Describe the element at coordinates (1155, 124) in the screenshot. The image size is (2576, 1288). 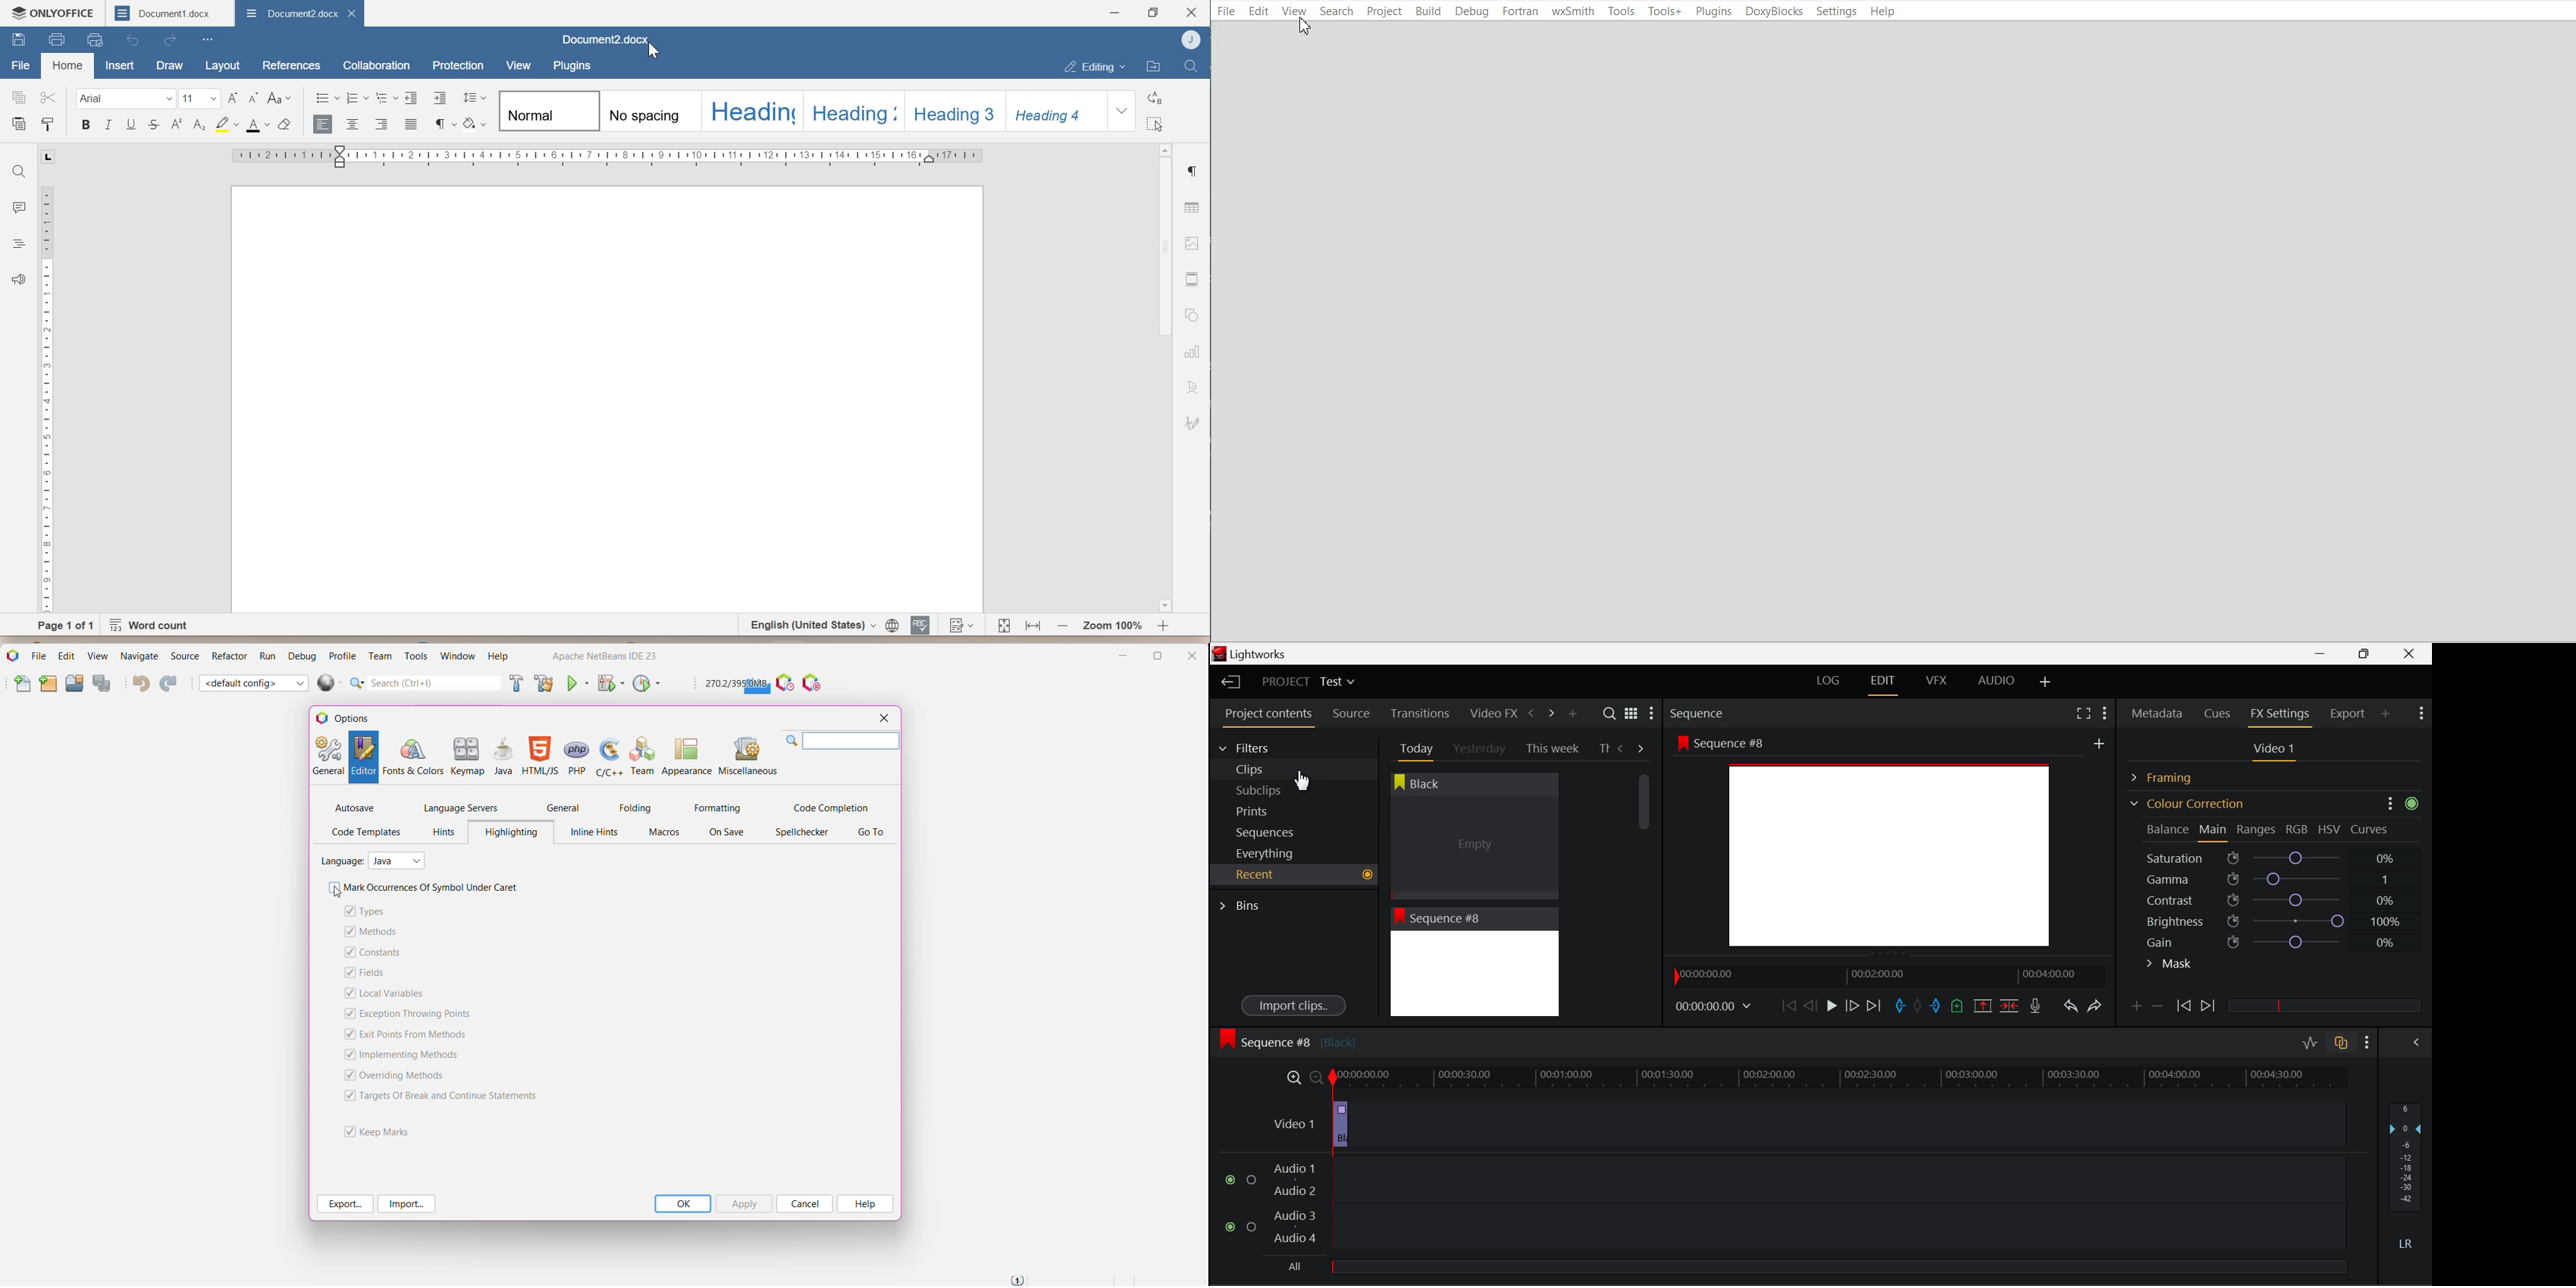
I see `Select all` at that location.